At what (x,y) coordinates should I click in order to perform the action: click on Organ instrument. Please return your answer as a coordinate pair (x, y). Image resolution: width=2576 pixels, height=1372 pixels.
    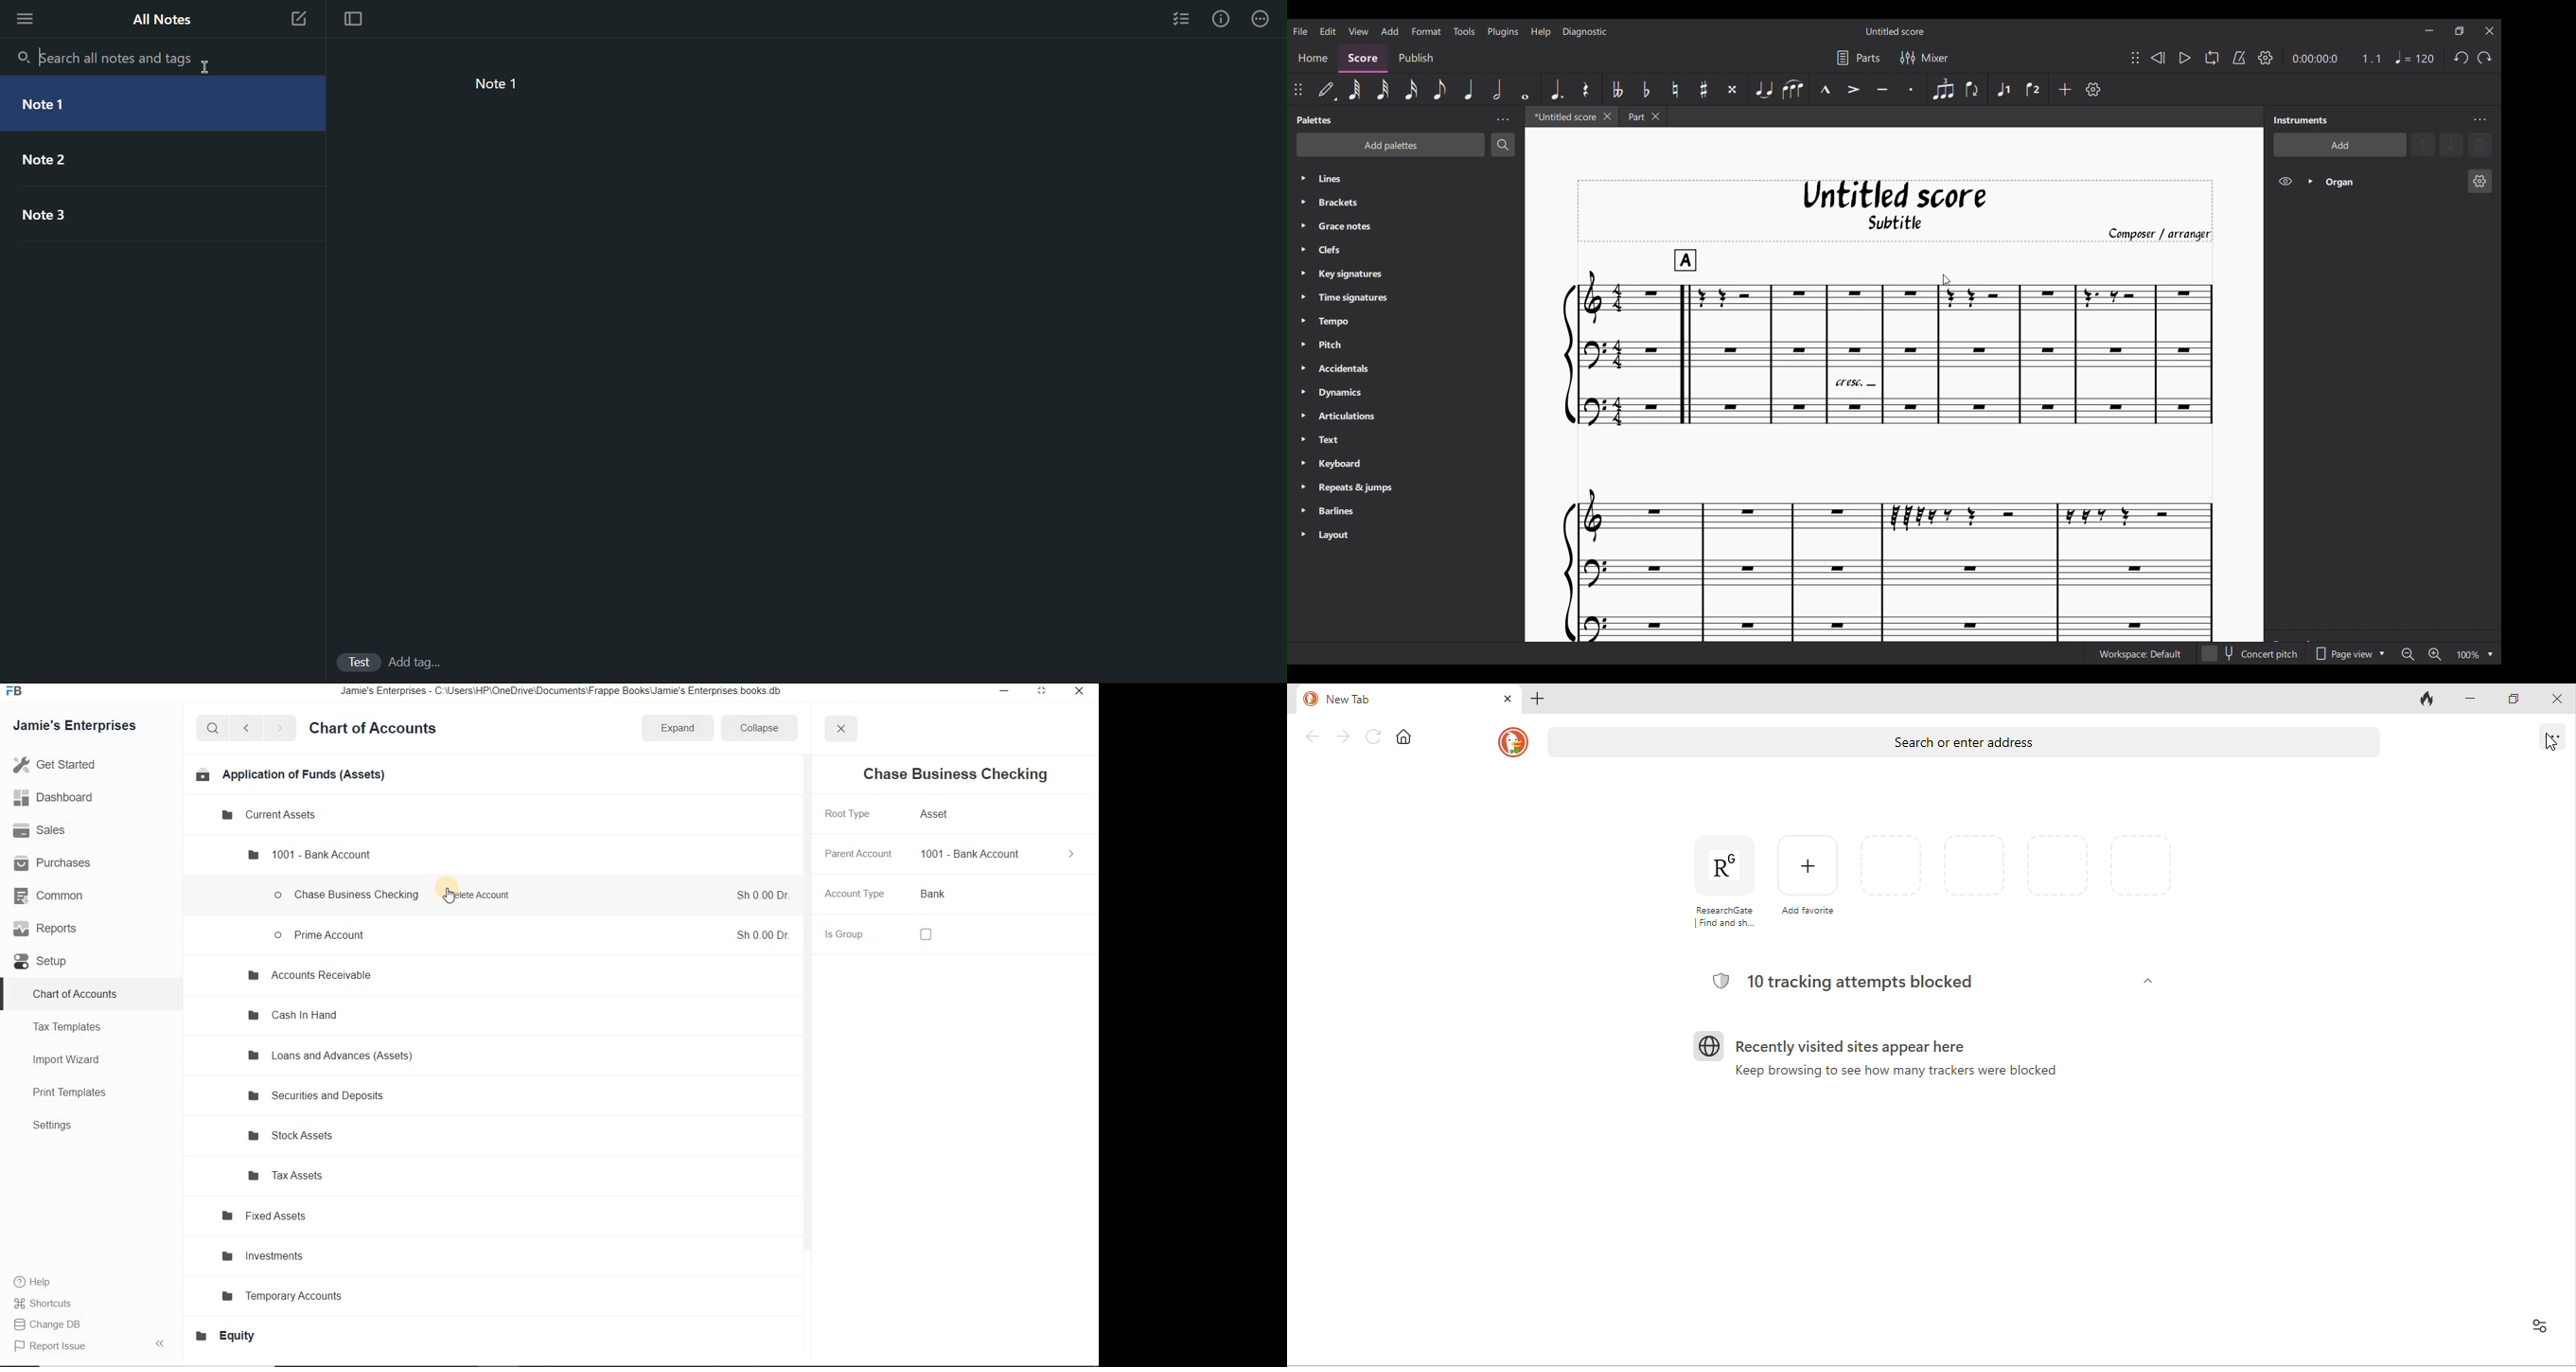
    Looking at the image, I should click on (2390, 182).